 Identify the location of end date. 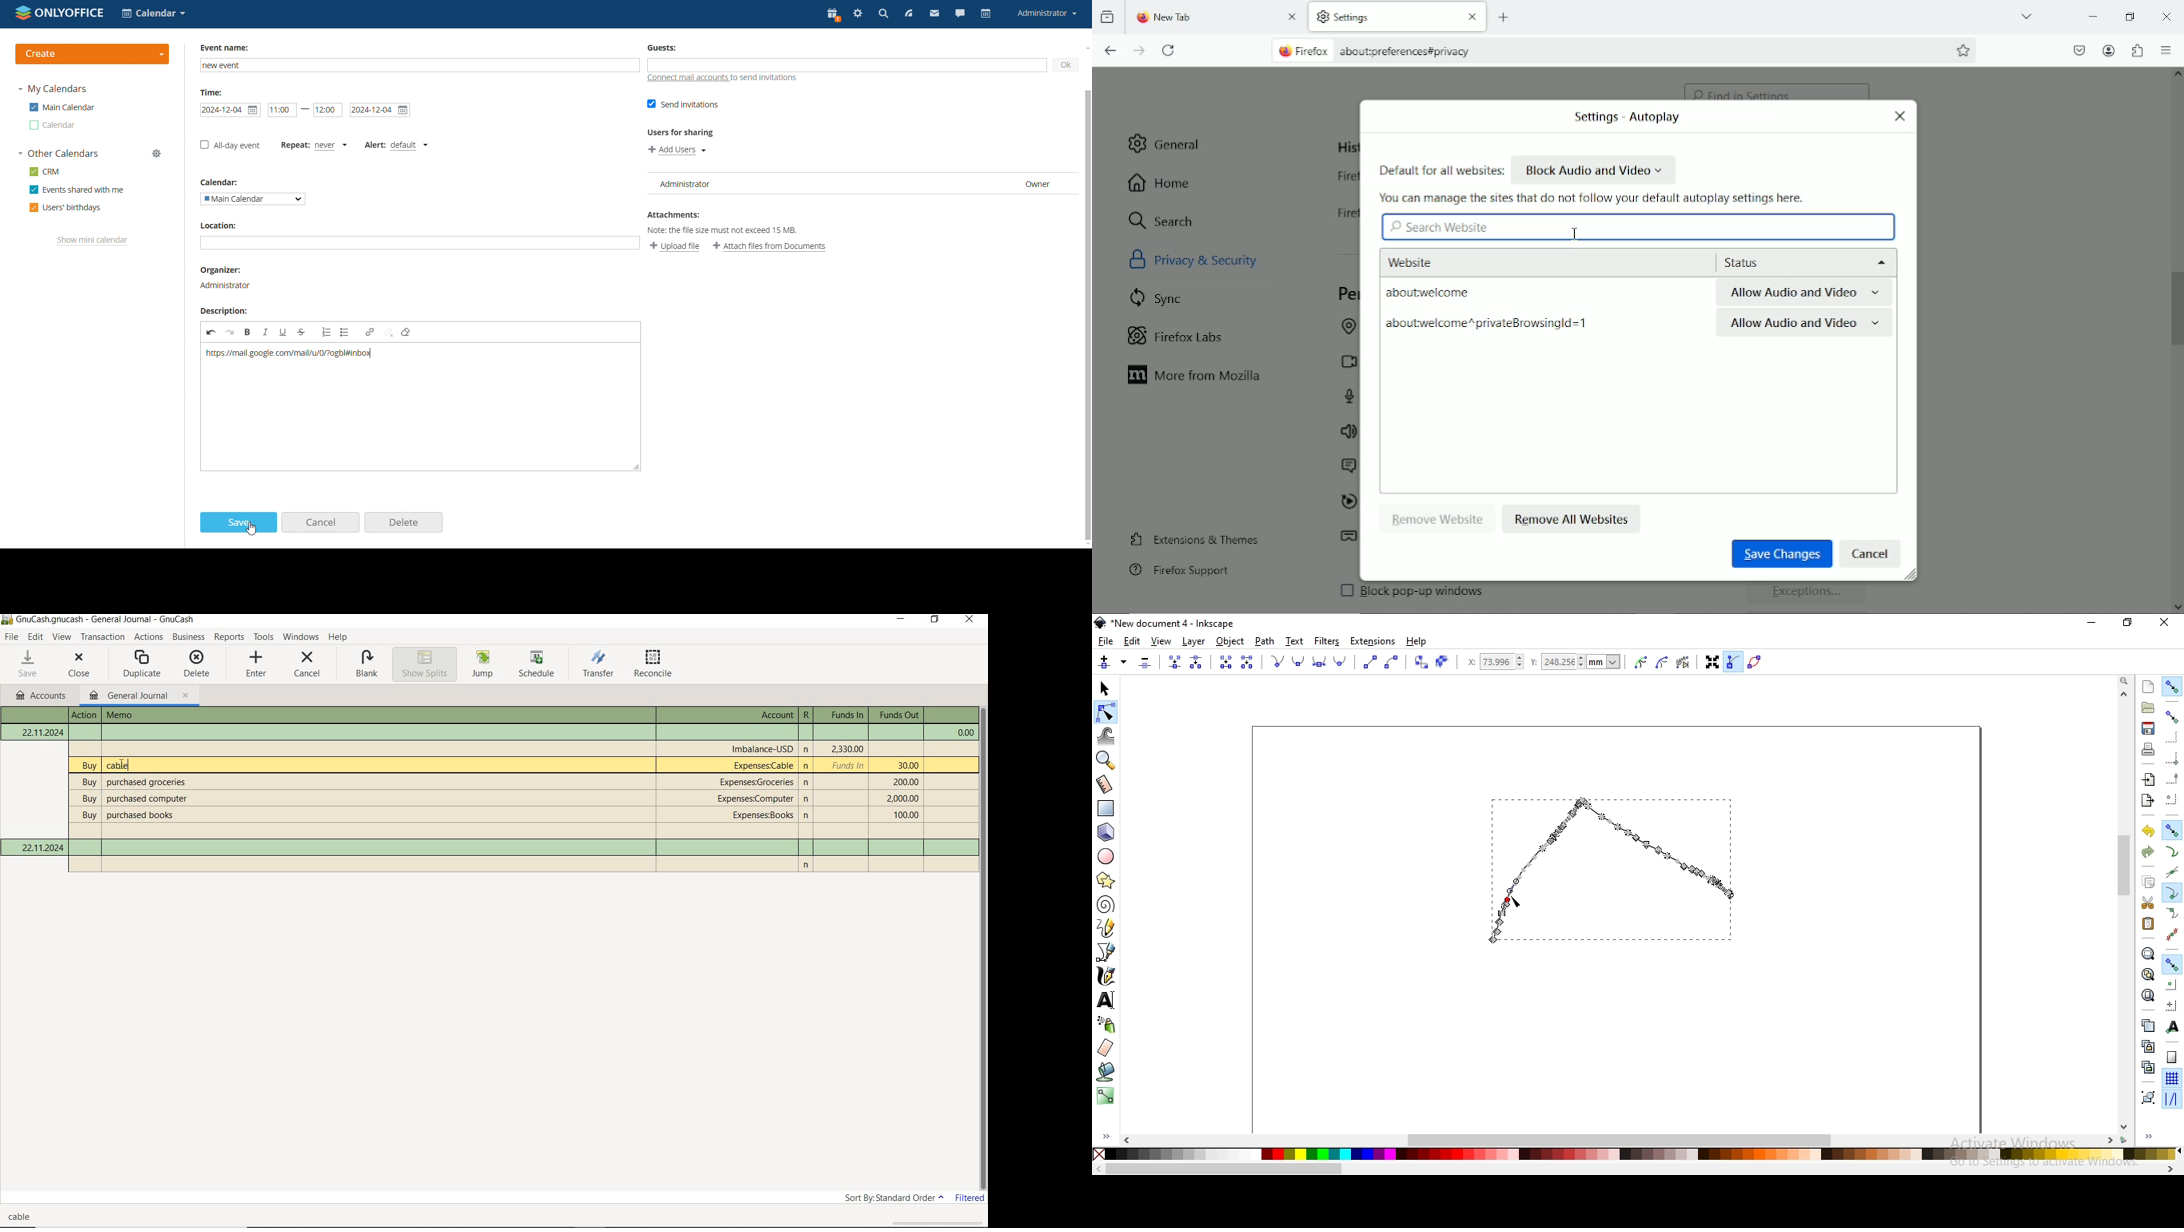
(379, 109).